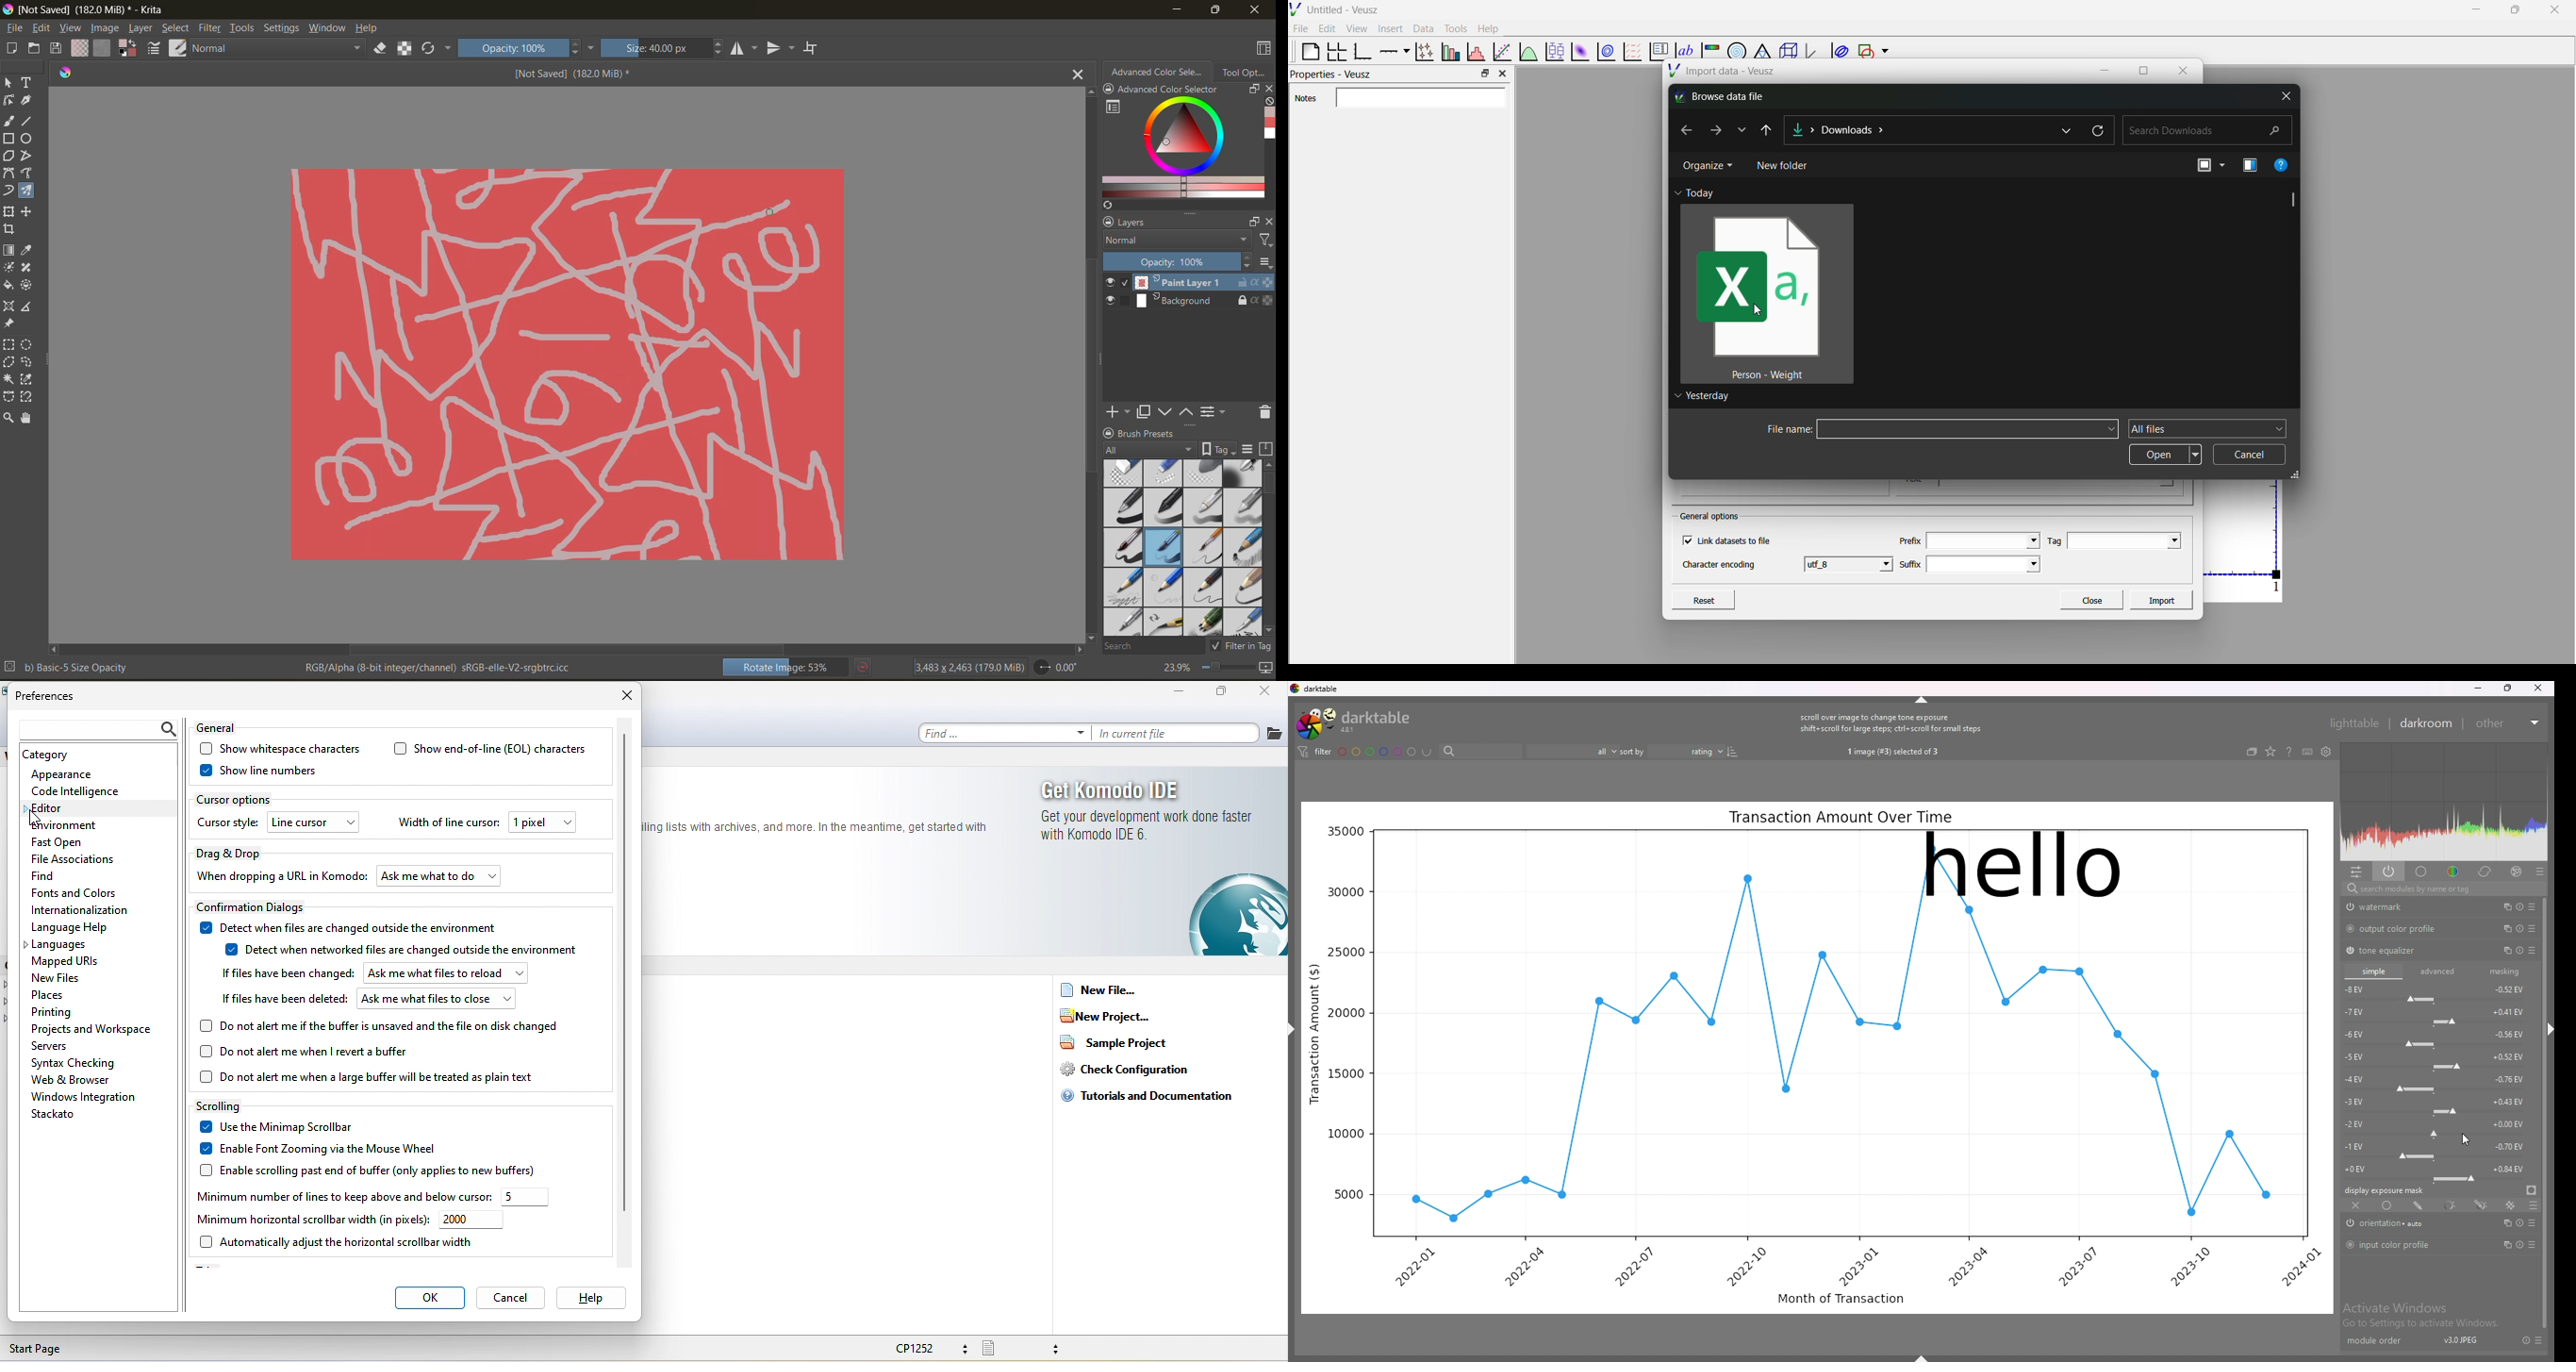 The height and width of the screenshot is (1372, 2576). Describe the element at coordinates (2519, 1223) in the screenshot. I see `multiple instance actions, reset and presets` at that location.